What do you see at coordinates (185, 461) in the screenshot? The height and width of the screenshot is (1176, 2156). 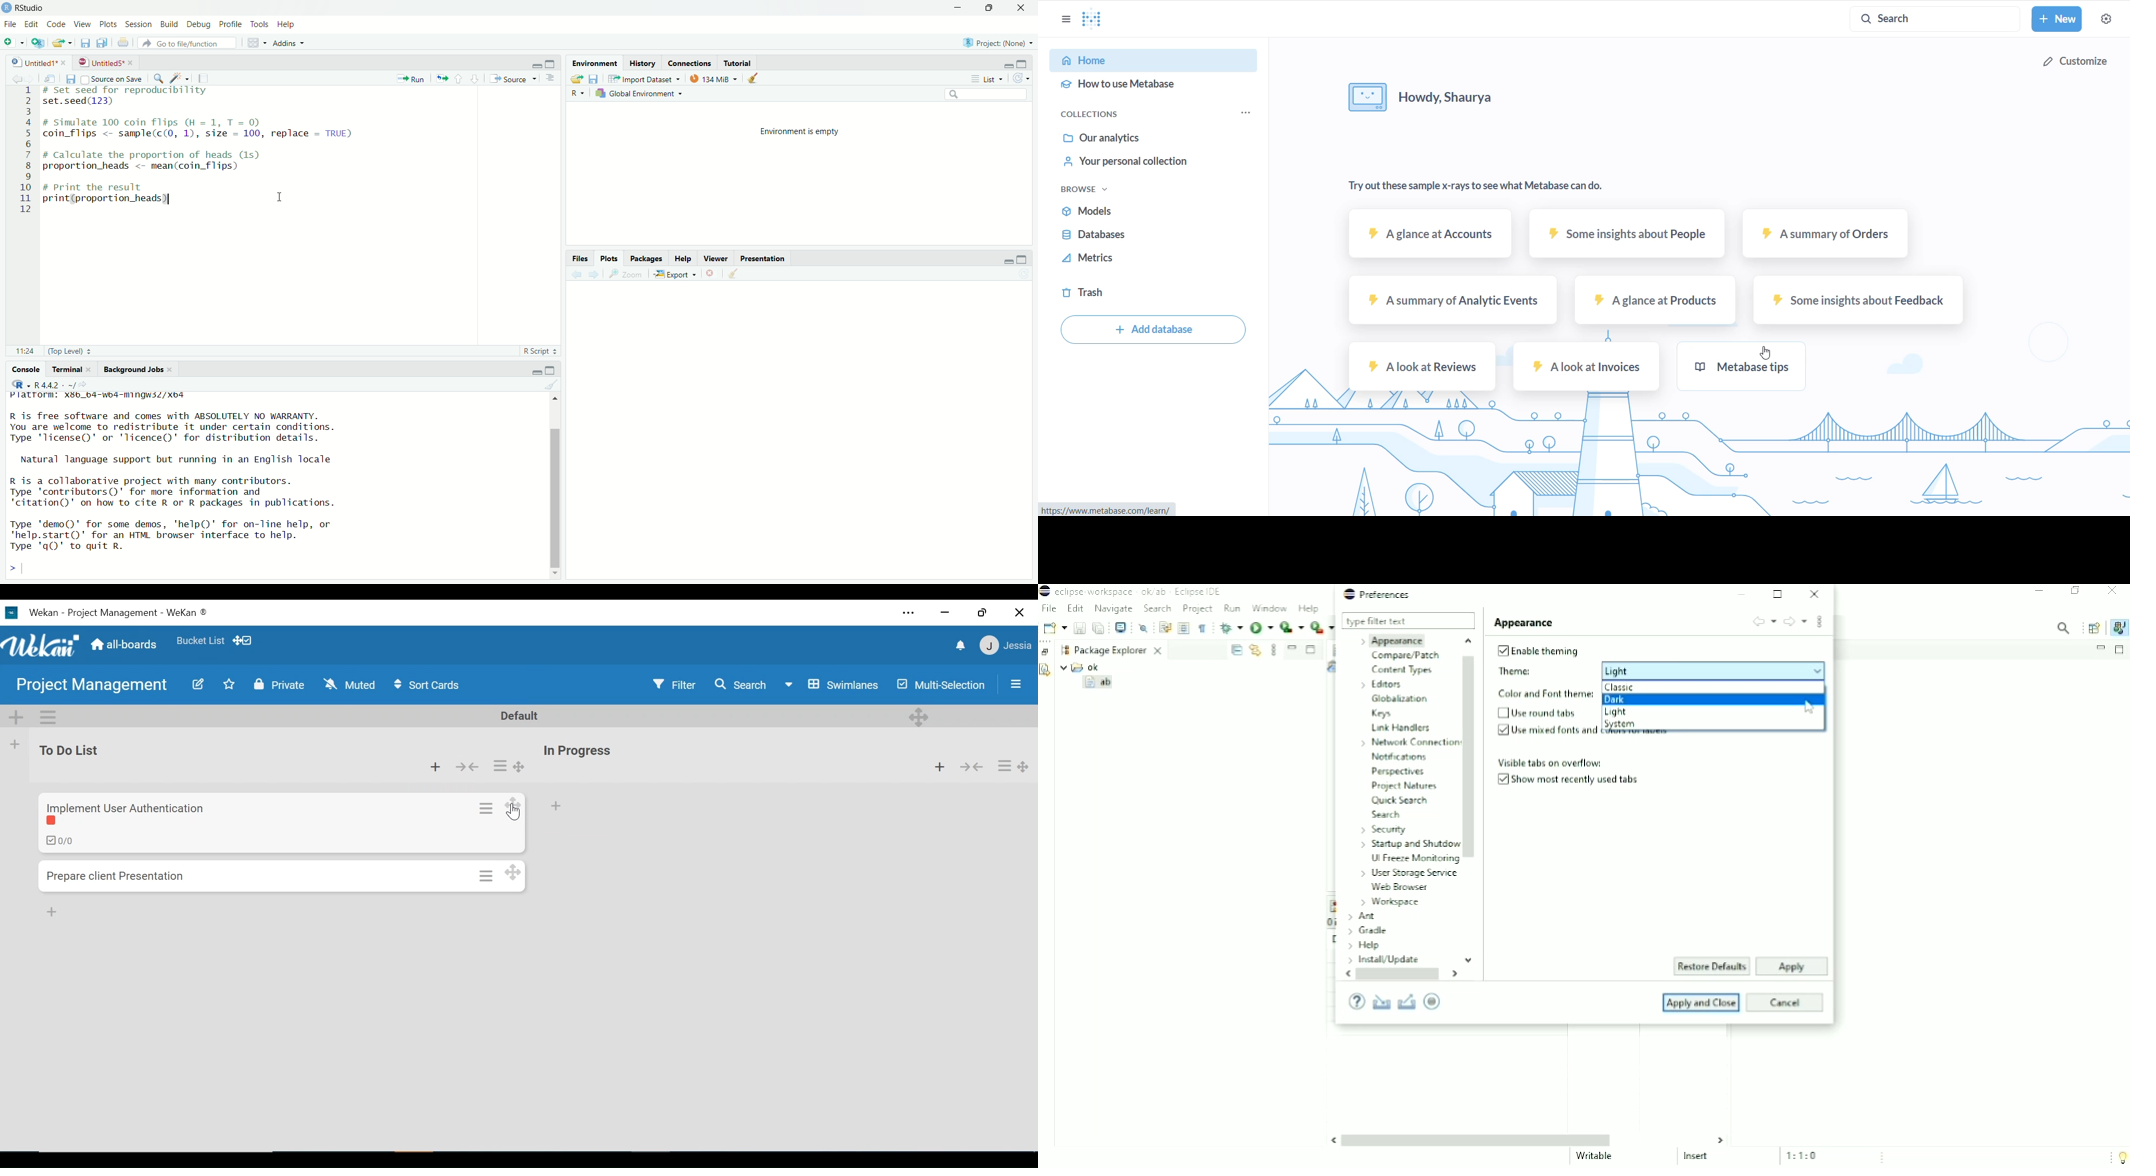 I see `Natural language support but running in an English locale` at bounding box center [185, 461].